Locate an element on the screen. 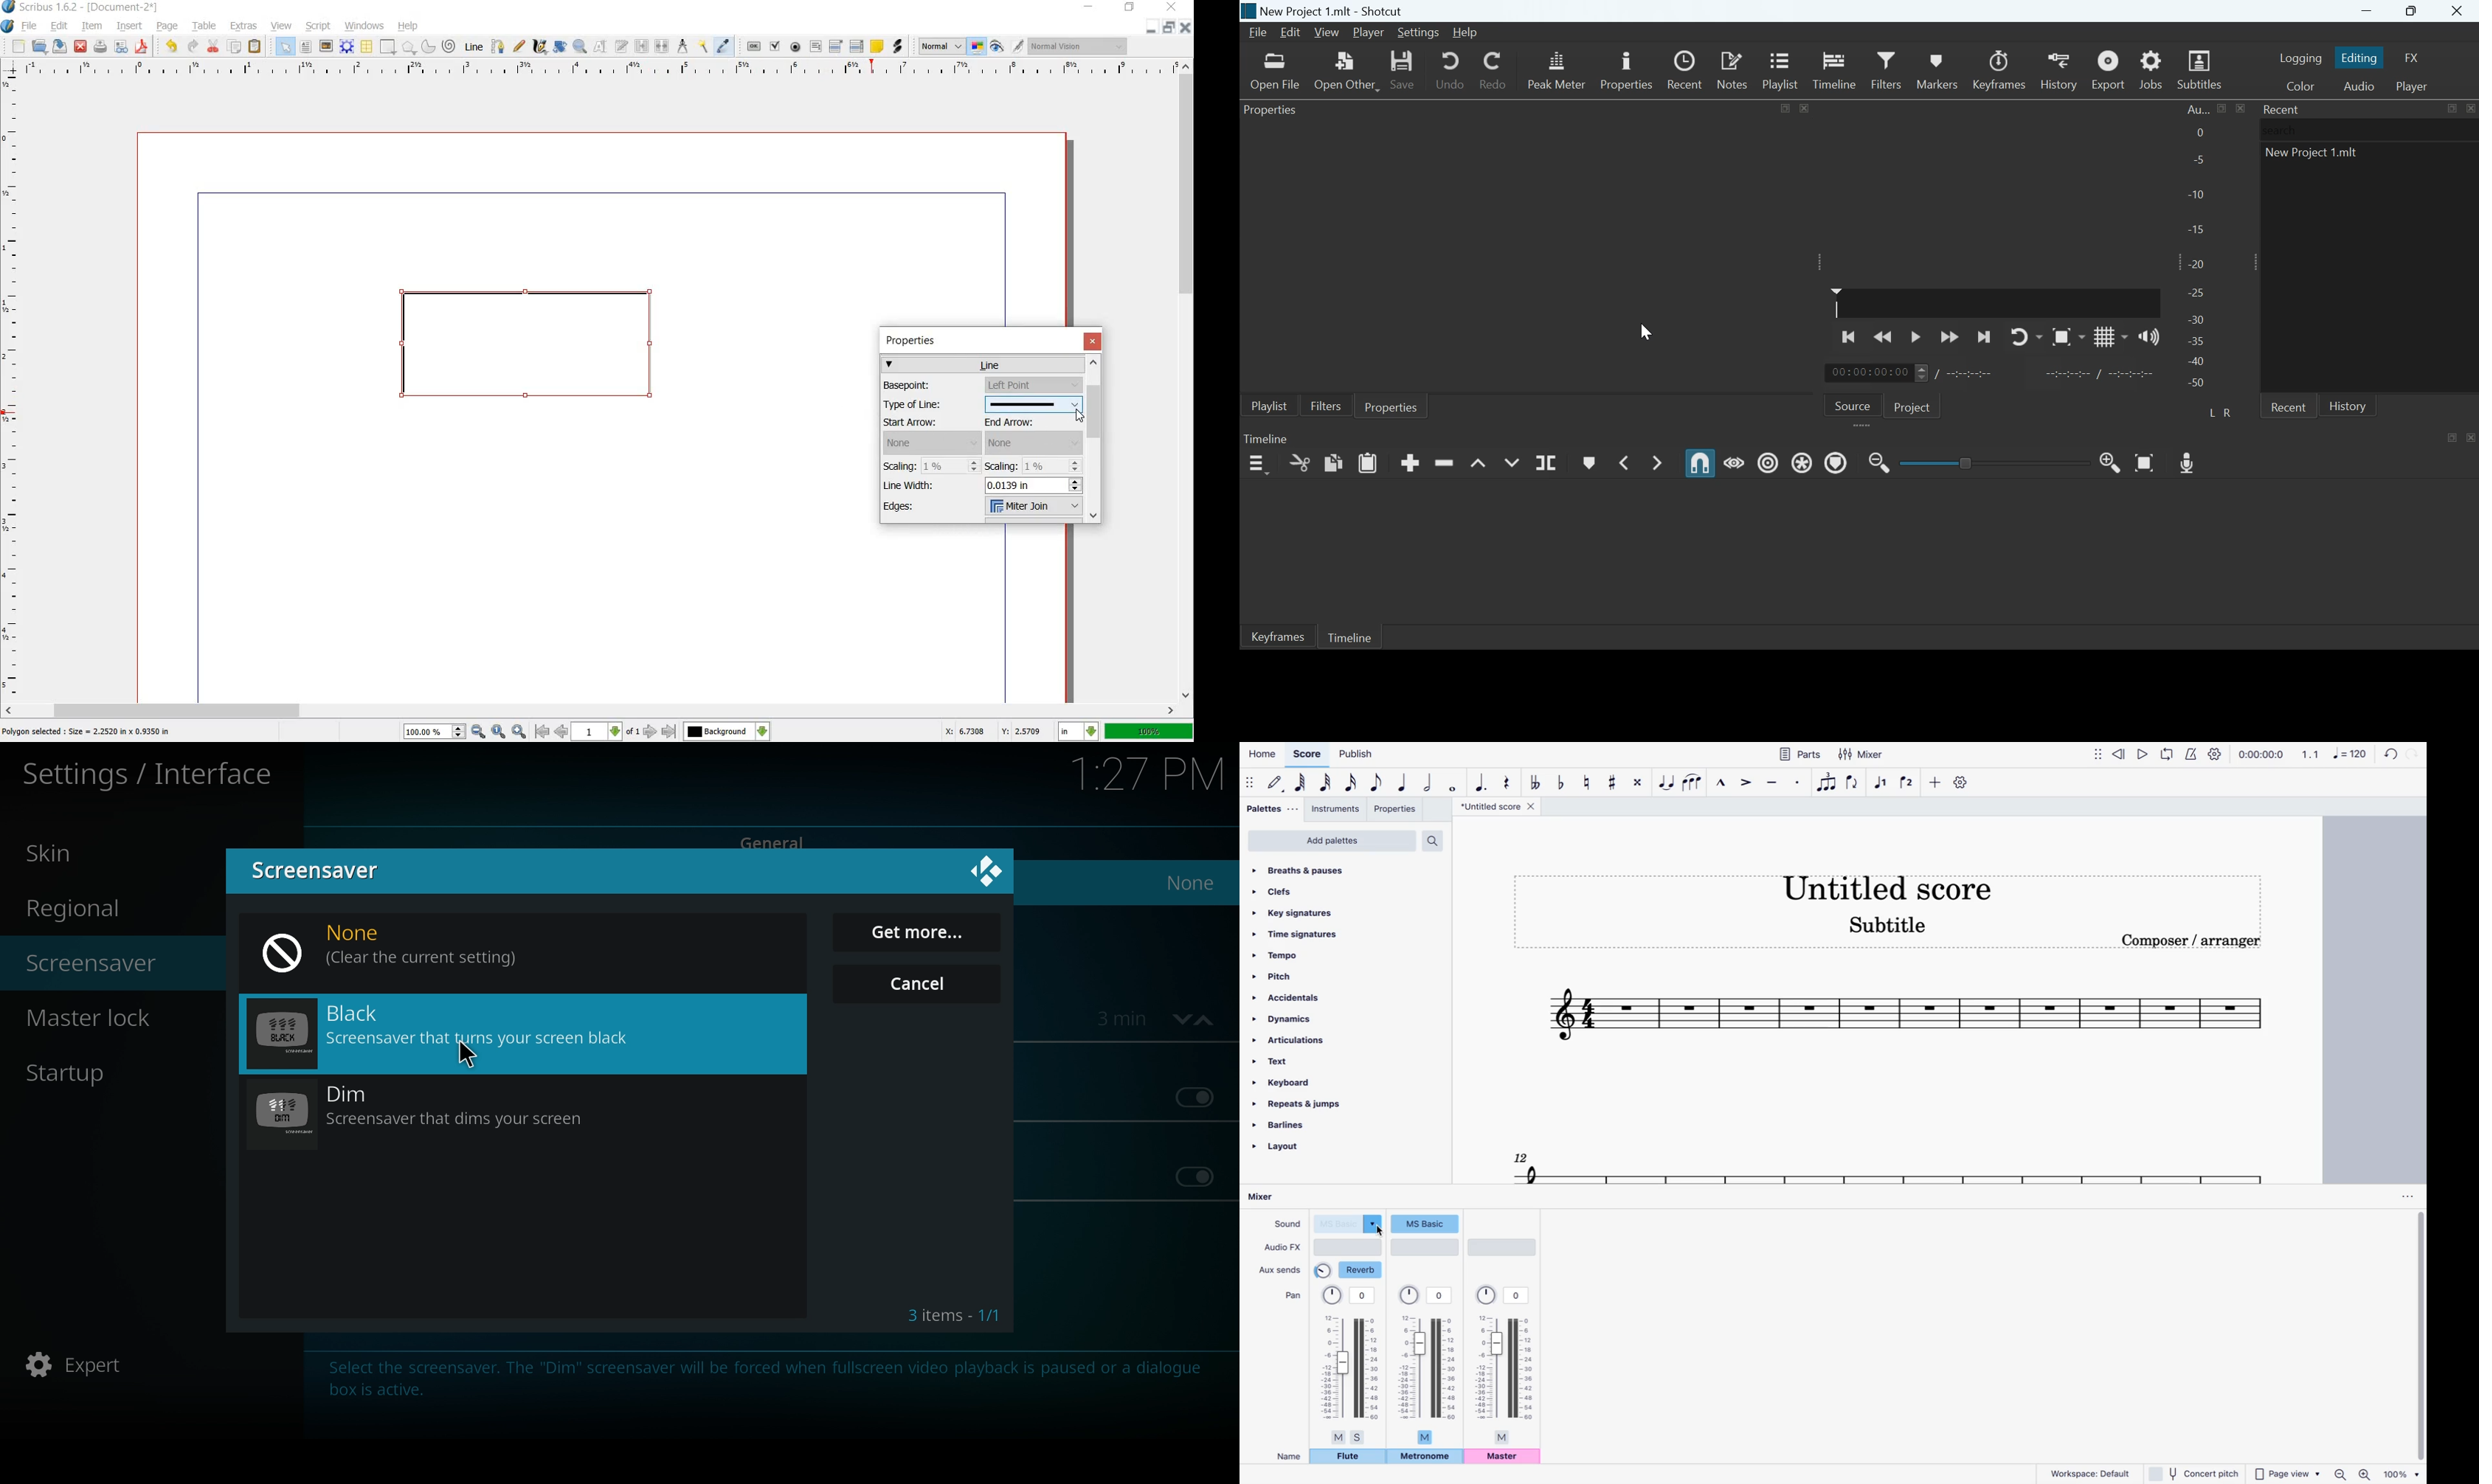 This screenshot has width=2492, height=1484. Keyframes is located at coordinates (1277, 636).